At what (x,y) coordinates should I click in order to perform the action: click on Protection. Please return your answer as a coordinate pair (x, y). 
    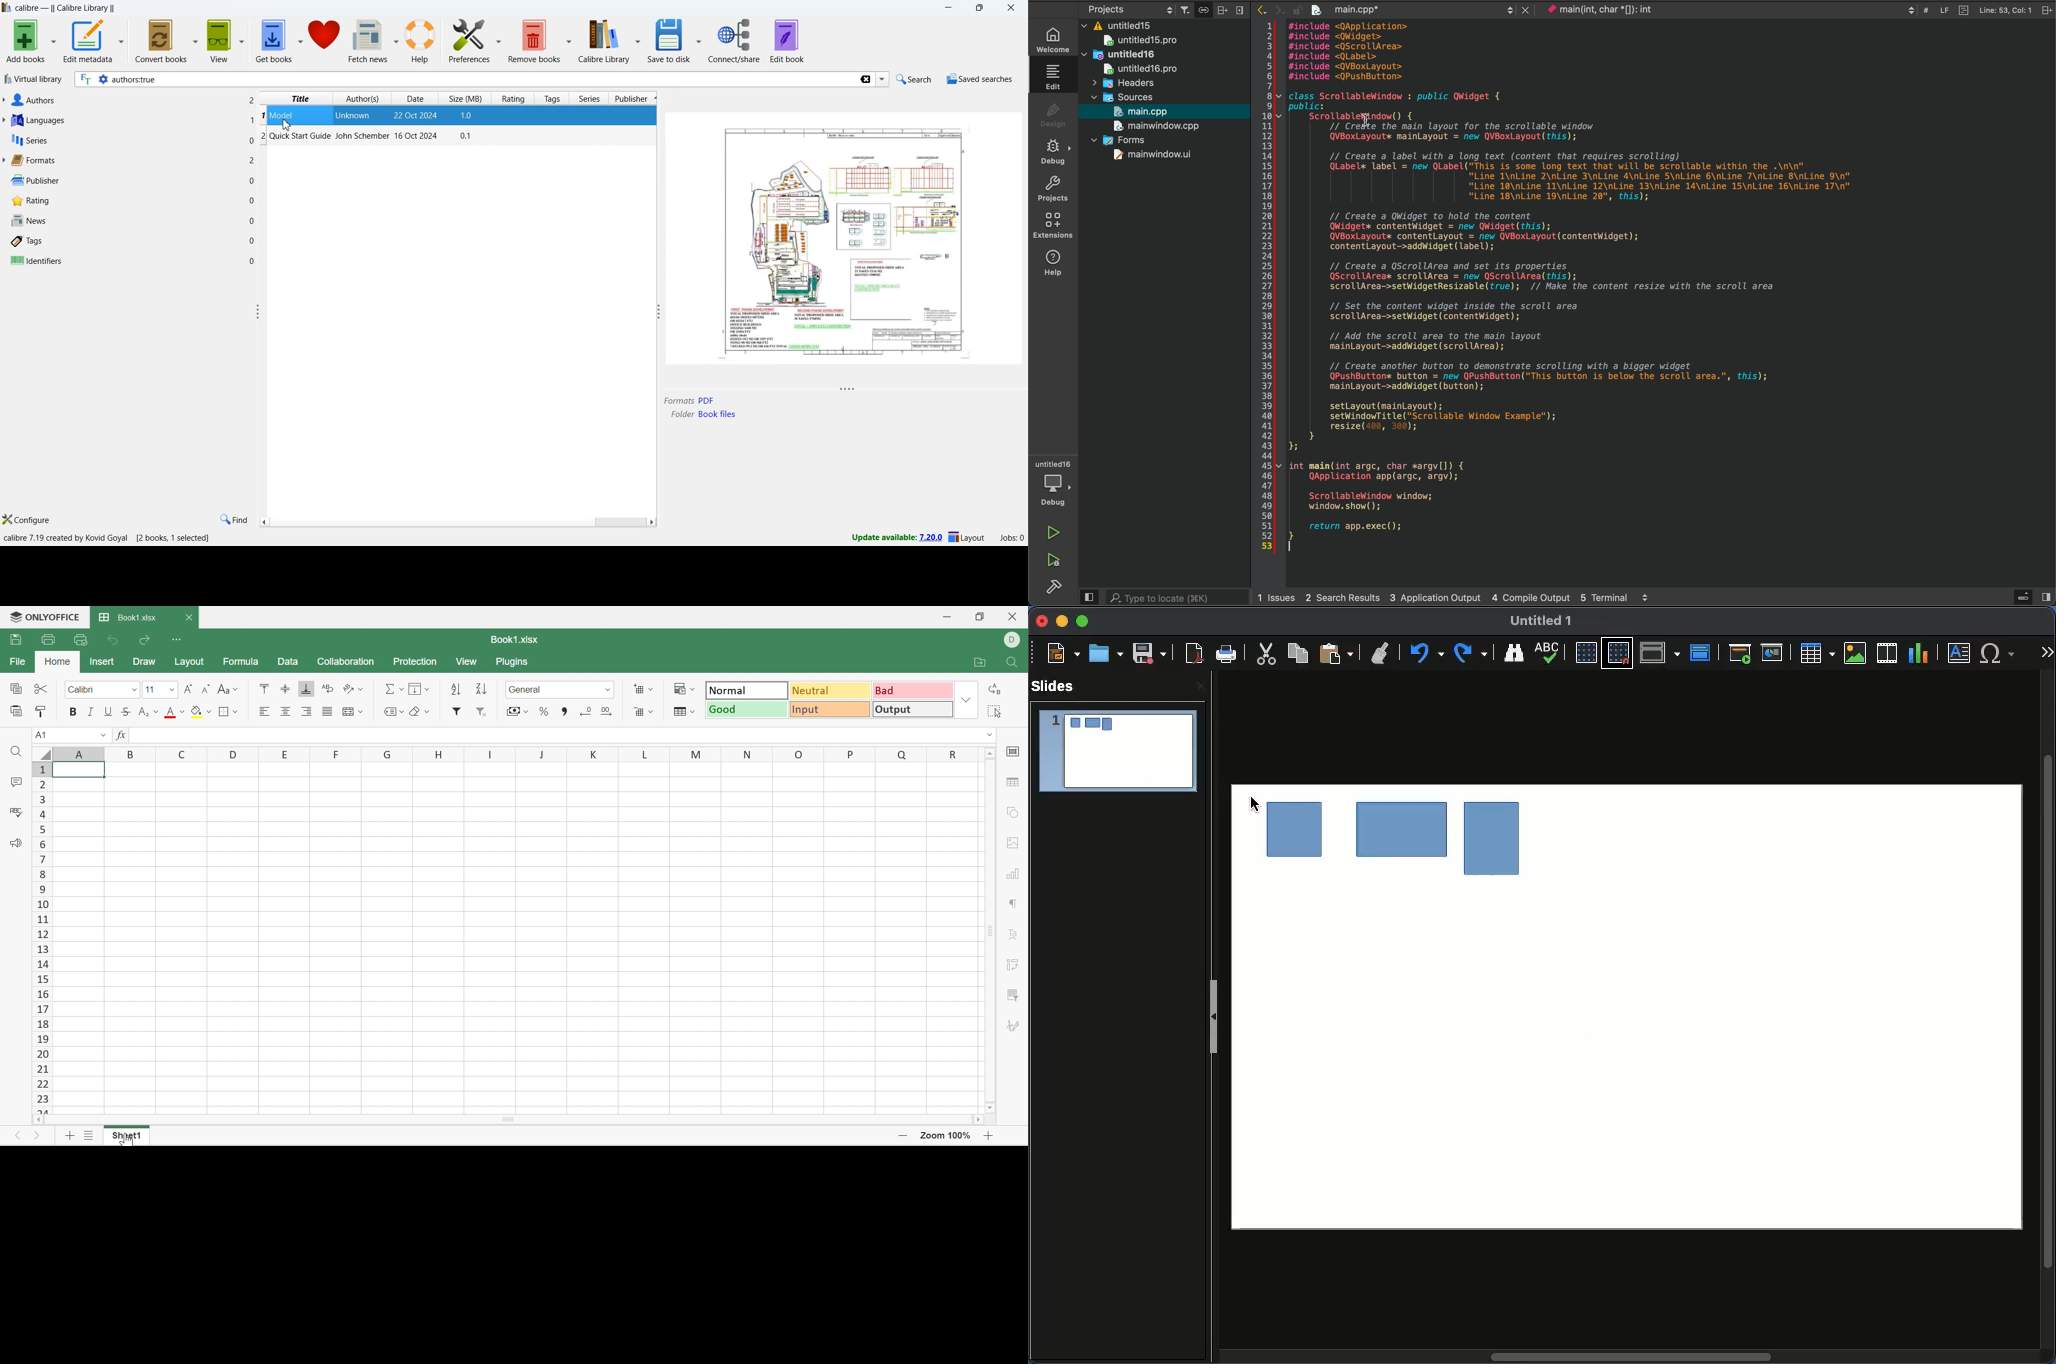
    Looking at the image, I should click on (414, 662).